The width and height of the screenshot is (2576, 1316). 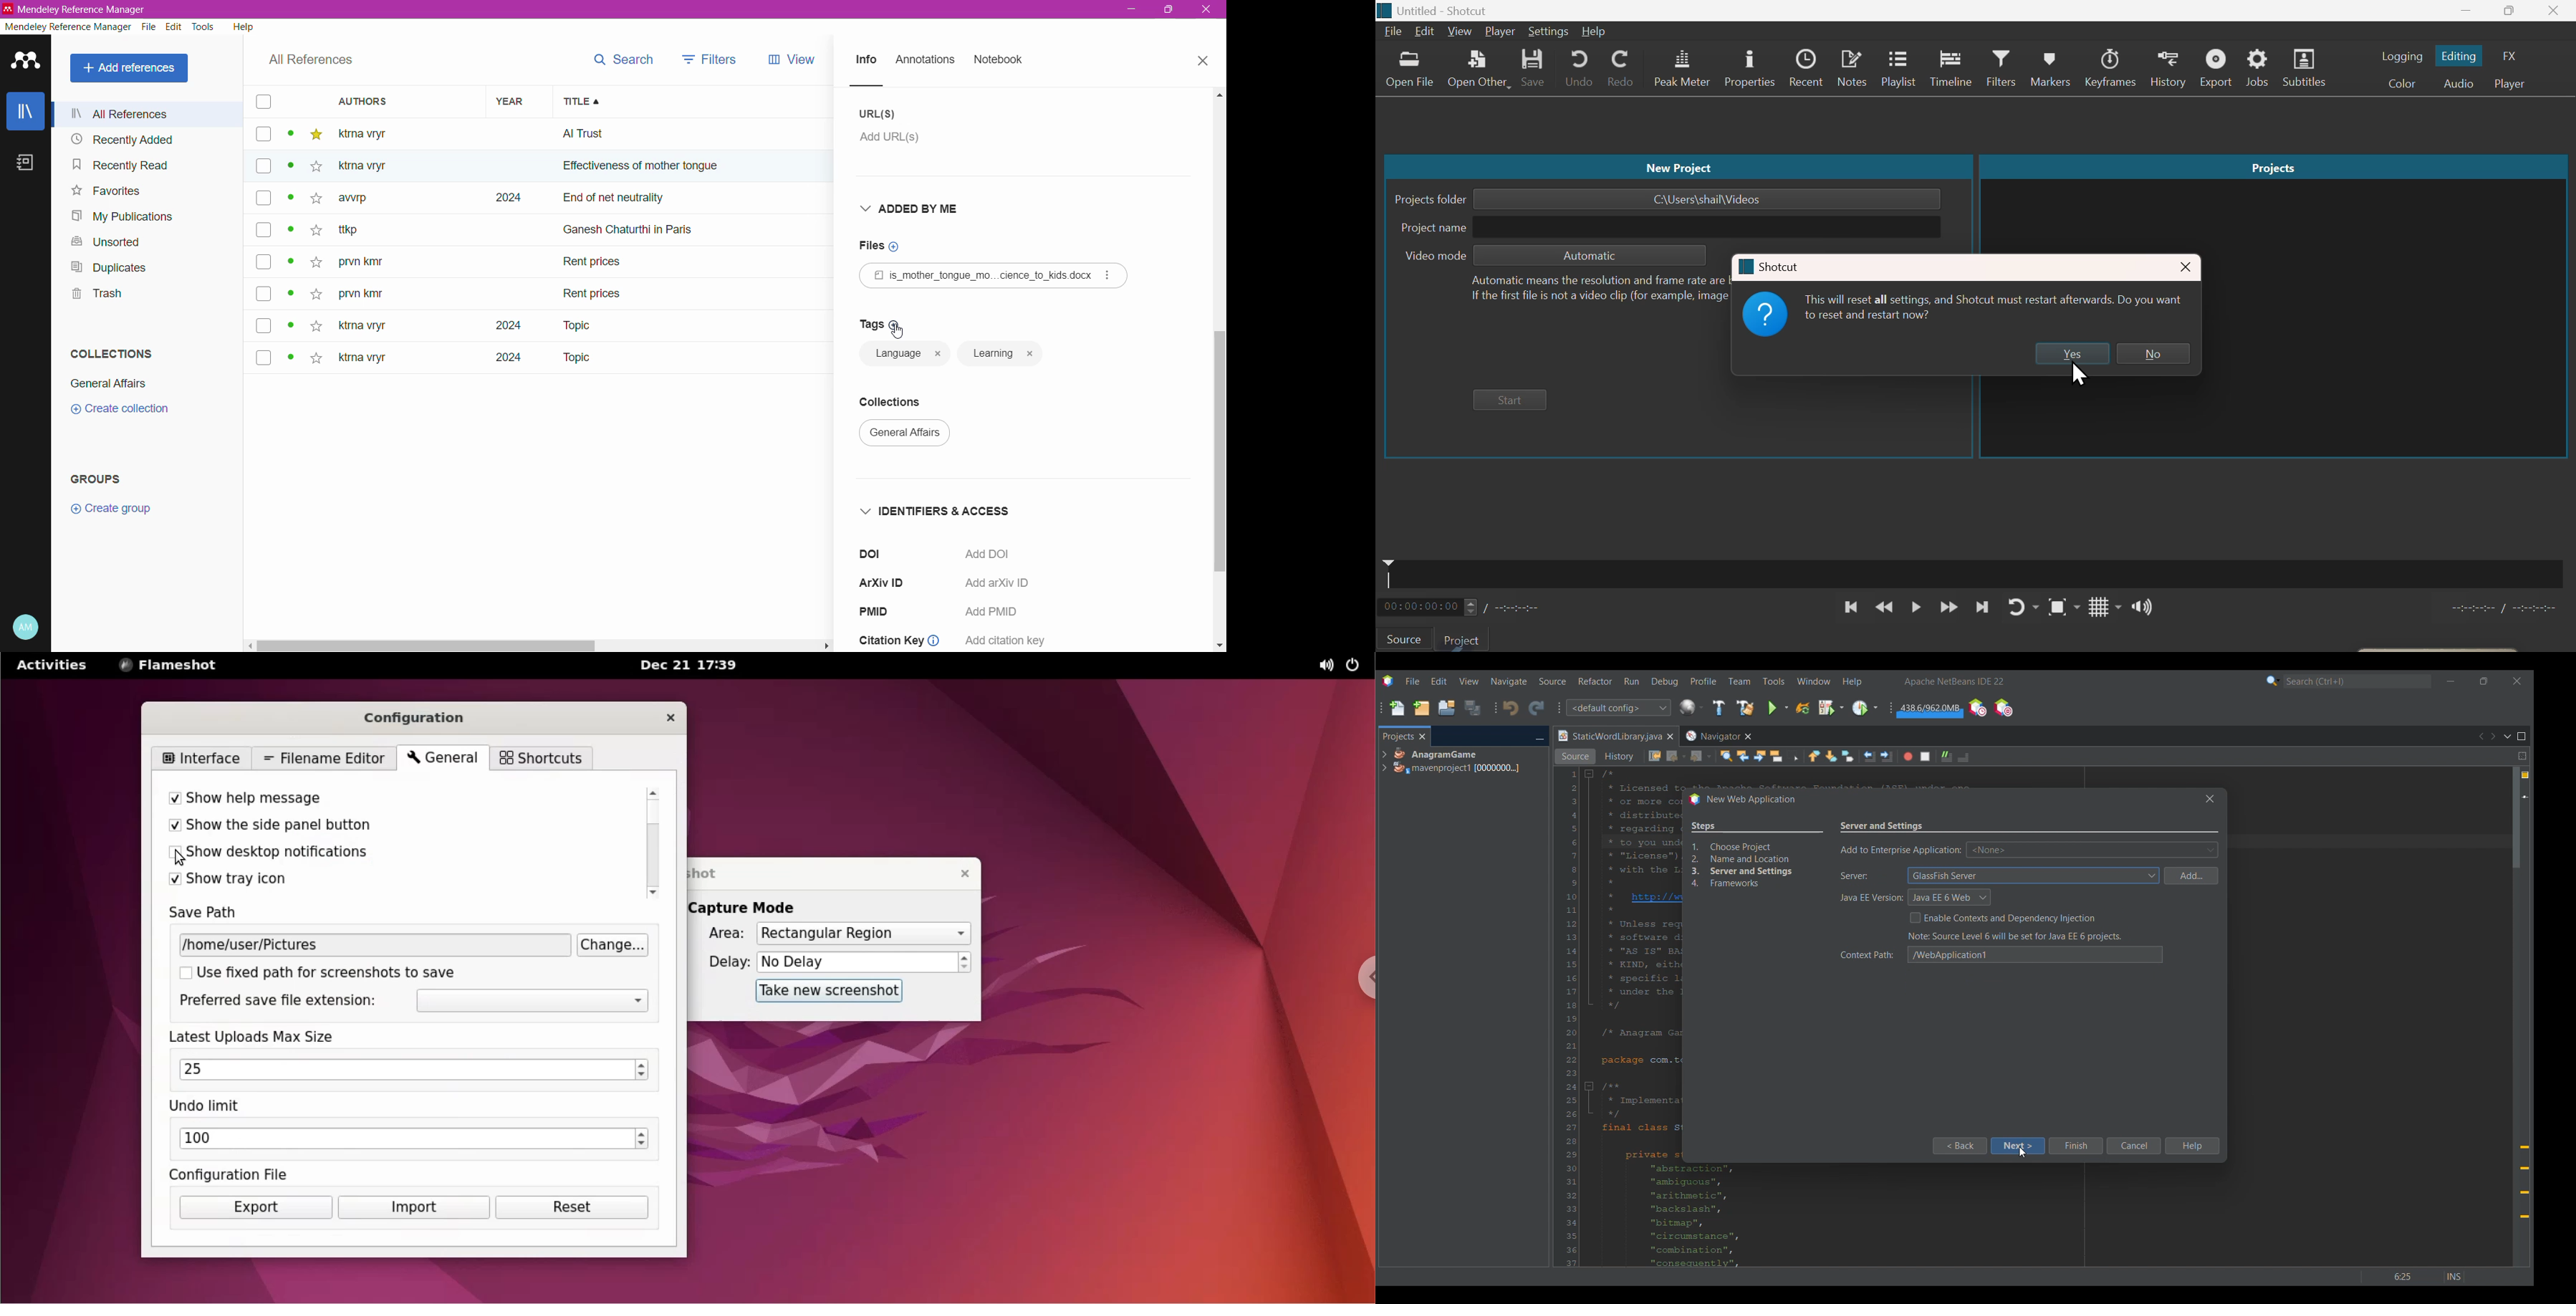 I want to click on Pause I/O checks, so click(x=2003, y=708).